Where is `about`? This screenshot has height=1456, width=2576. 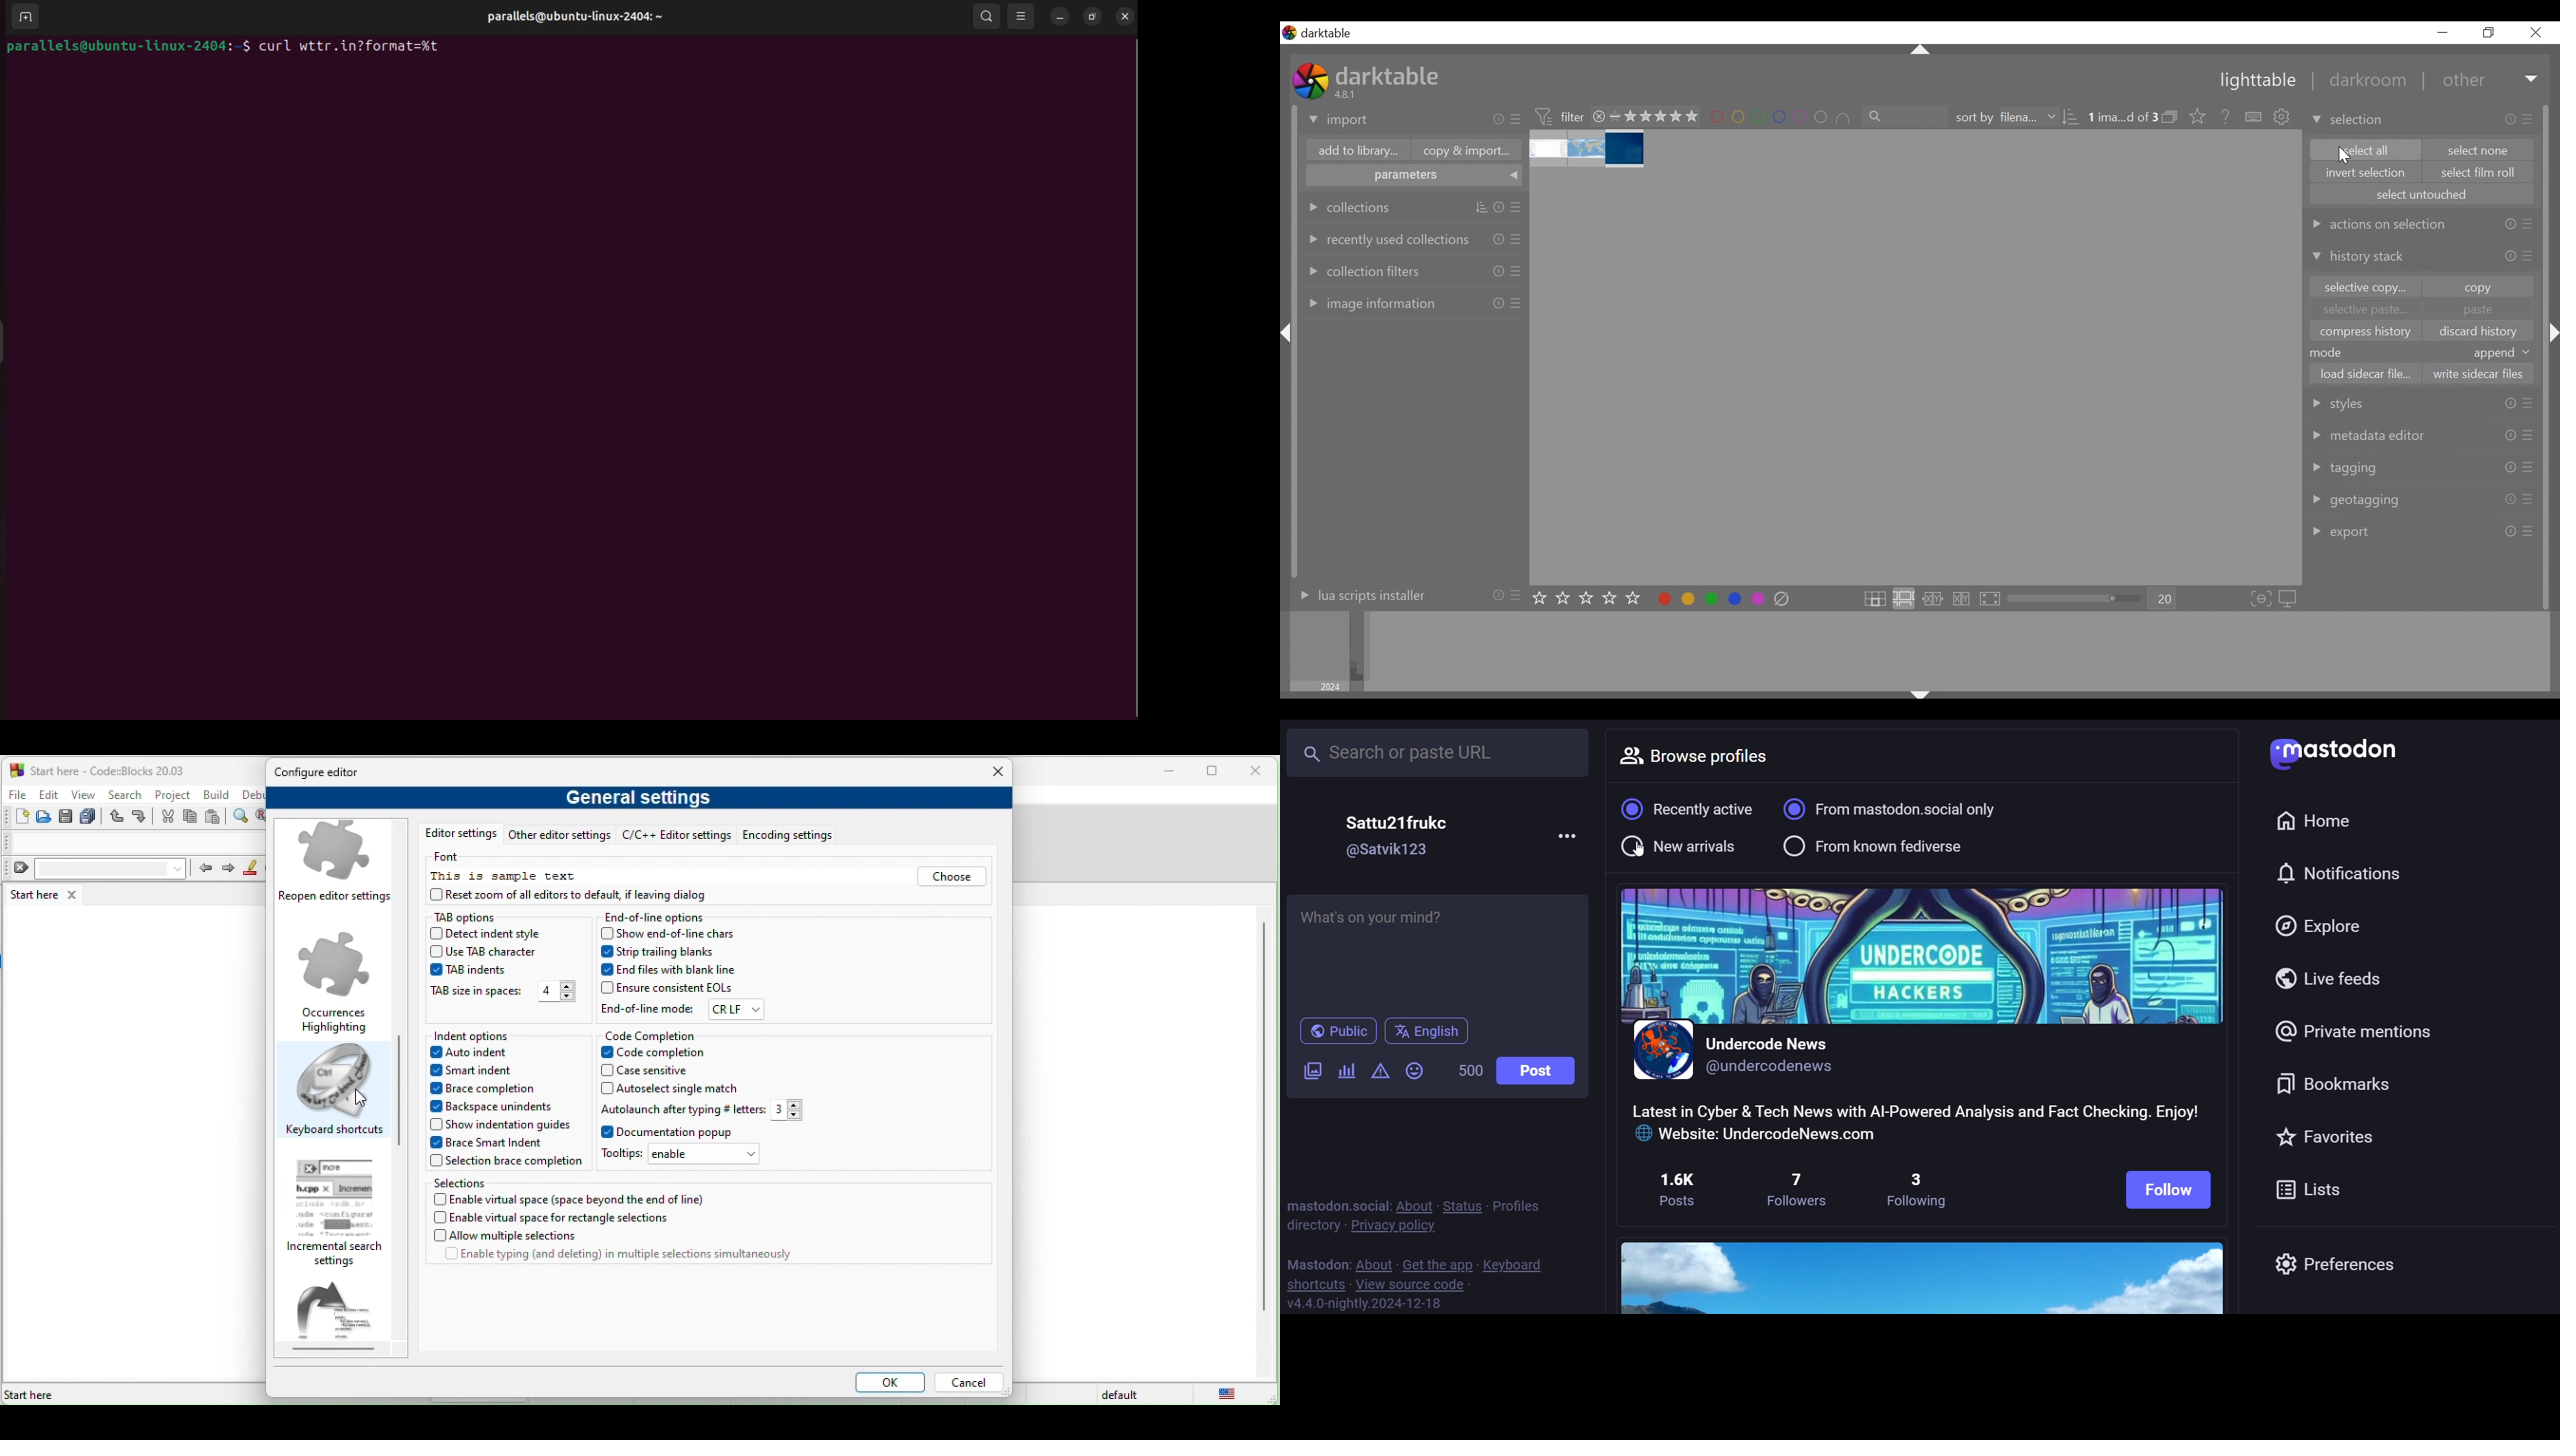 about is located at coordinates (1375, 1265).